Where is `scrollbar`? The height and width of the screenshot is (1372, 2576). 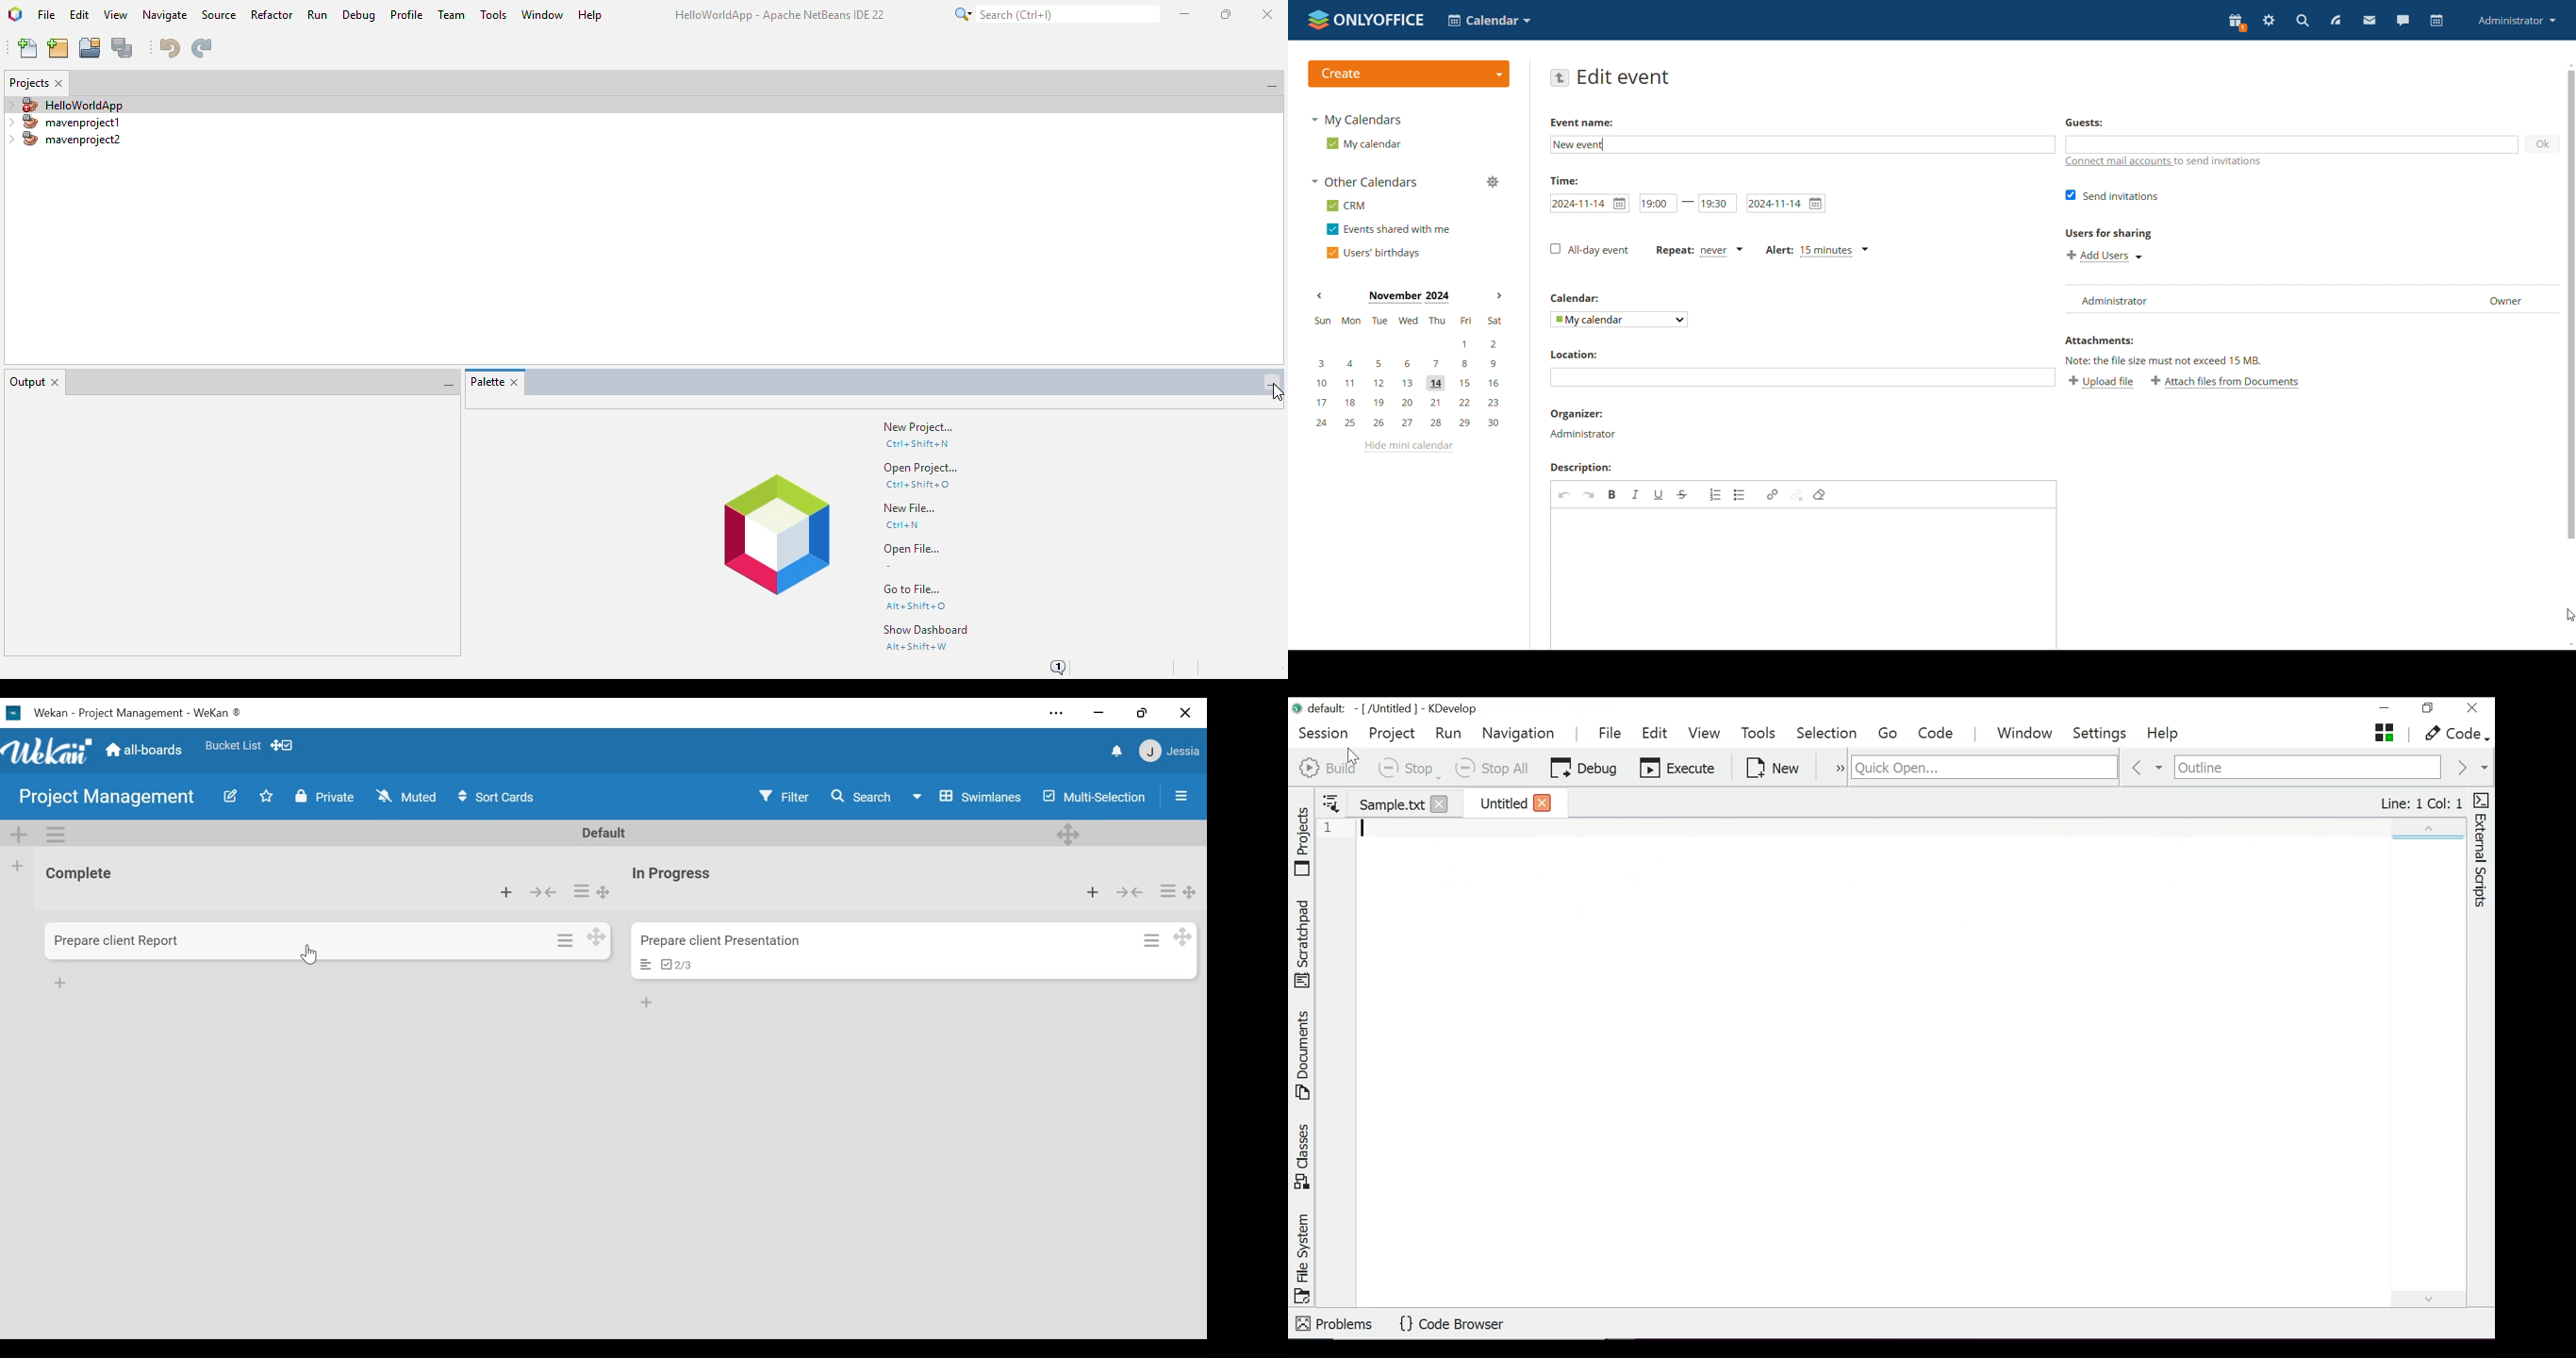
scrollbar is located at coordinates (2571, 304).